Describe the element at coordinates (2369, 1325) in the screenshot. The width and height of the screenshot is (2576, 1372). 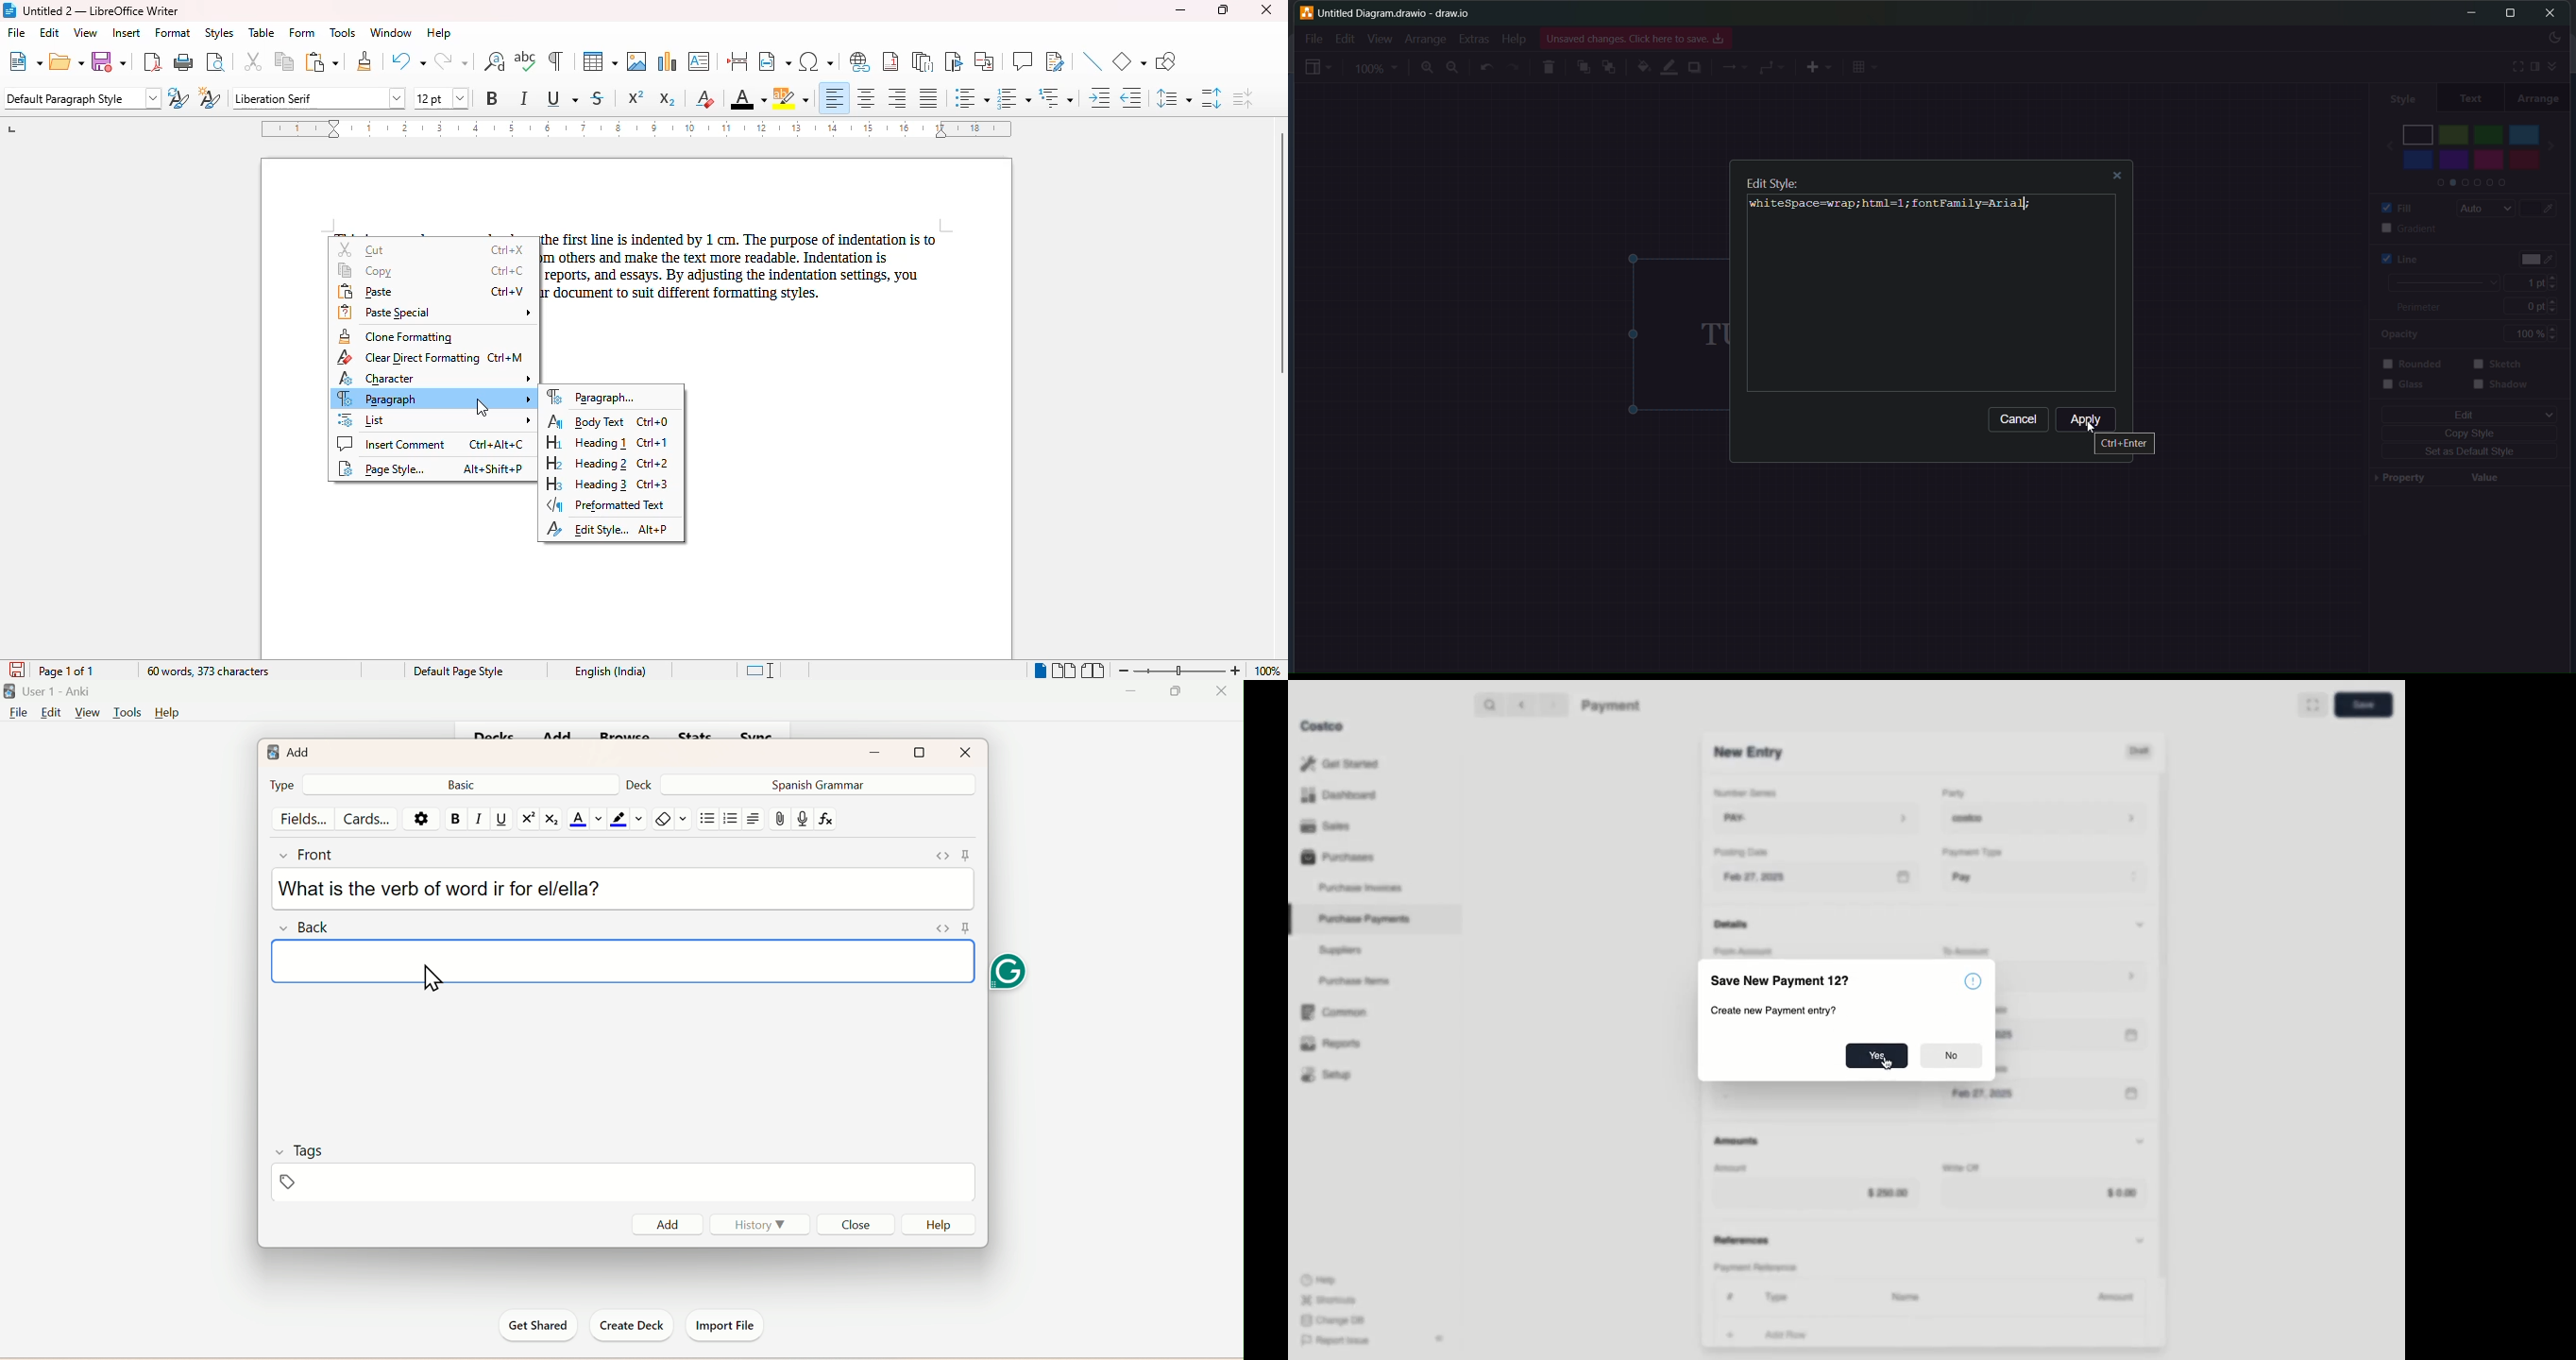
I see `Close` at that location.